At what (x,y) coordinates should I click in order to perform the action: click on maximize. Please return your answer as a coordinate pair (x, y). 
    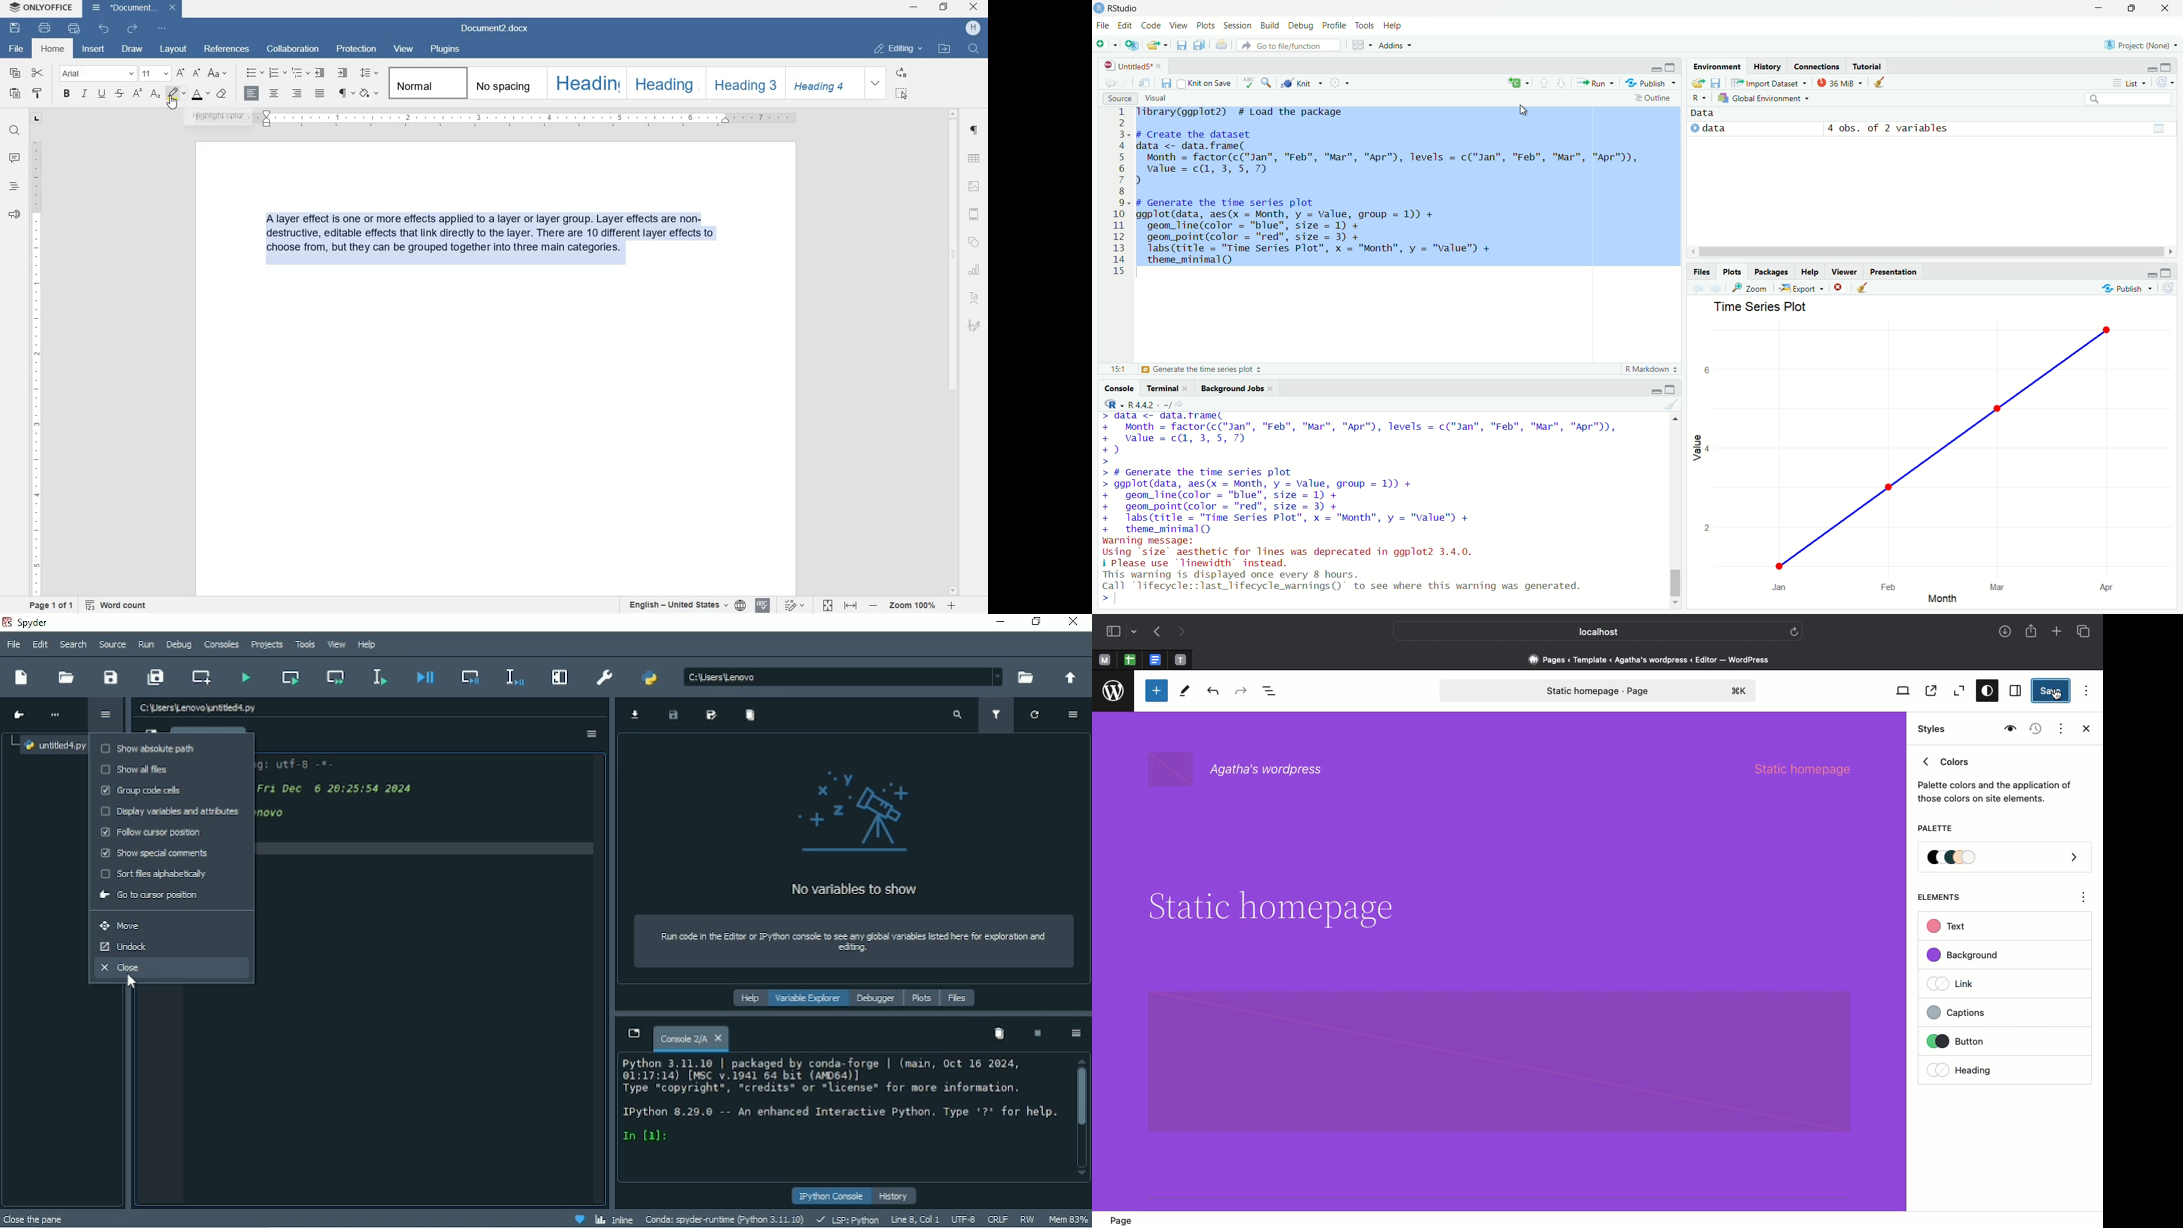
    Looking at the image, I should click on (2172, 66).